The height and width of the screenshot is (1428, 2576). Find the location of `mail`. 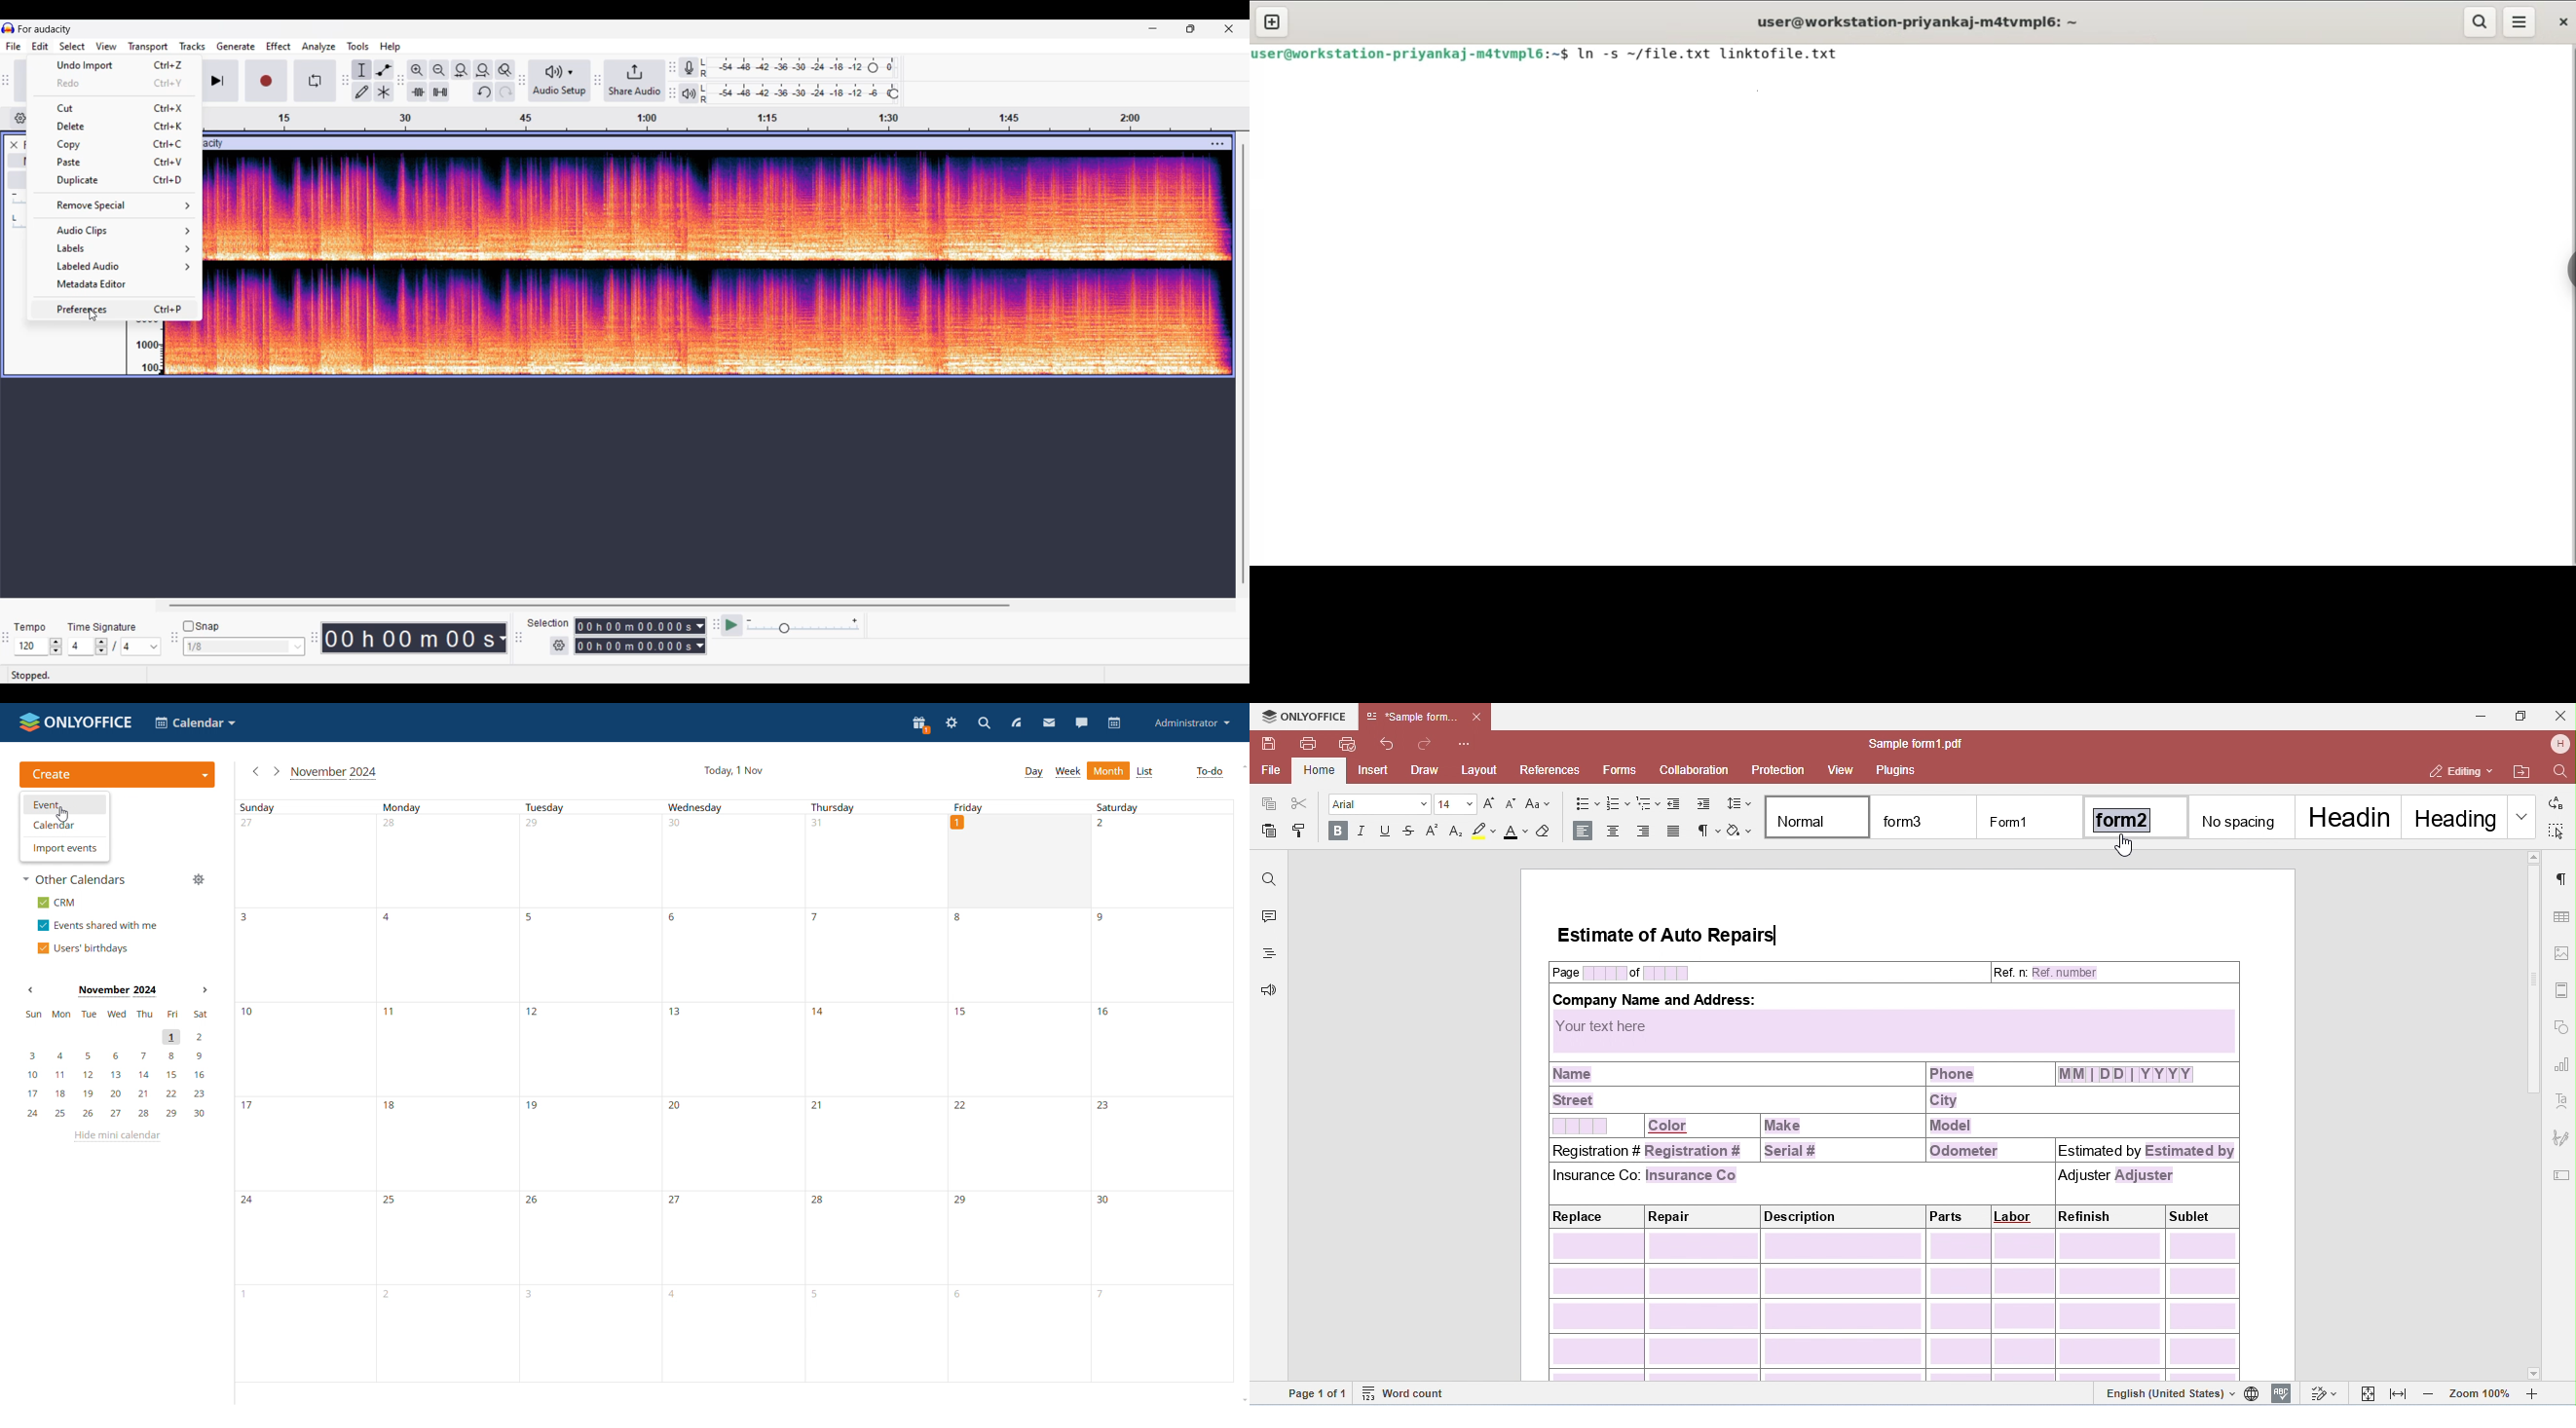

mail is located at coordinates (1050, 724).